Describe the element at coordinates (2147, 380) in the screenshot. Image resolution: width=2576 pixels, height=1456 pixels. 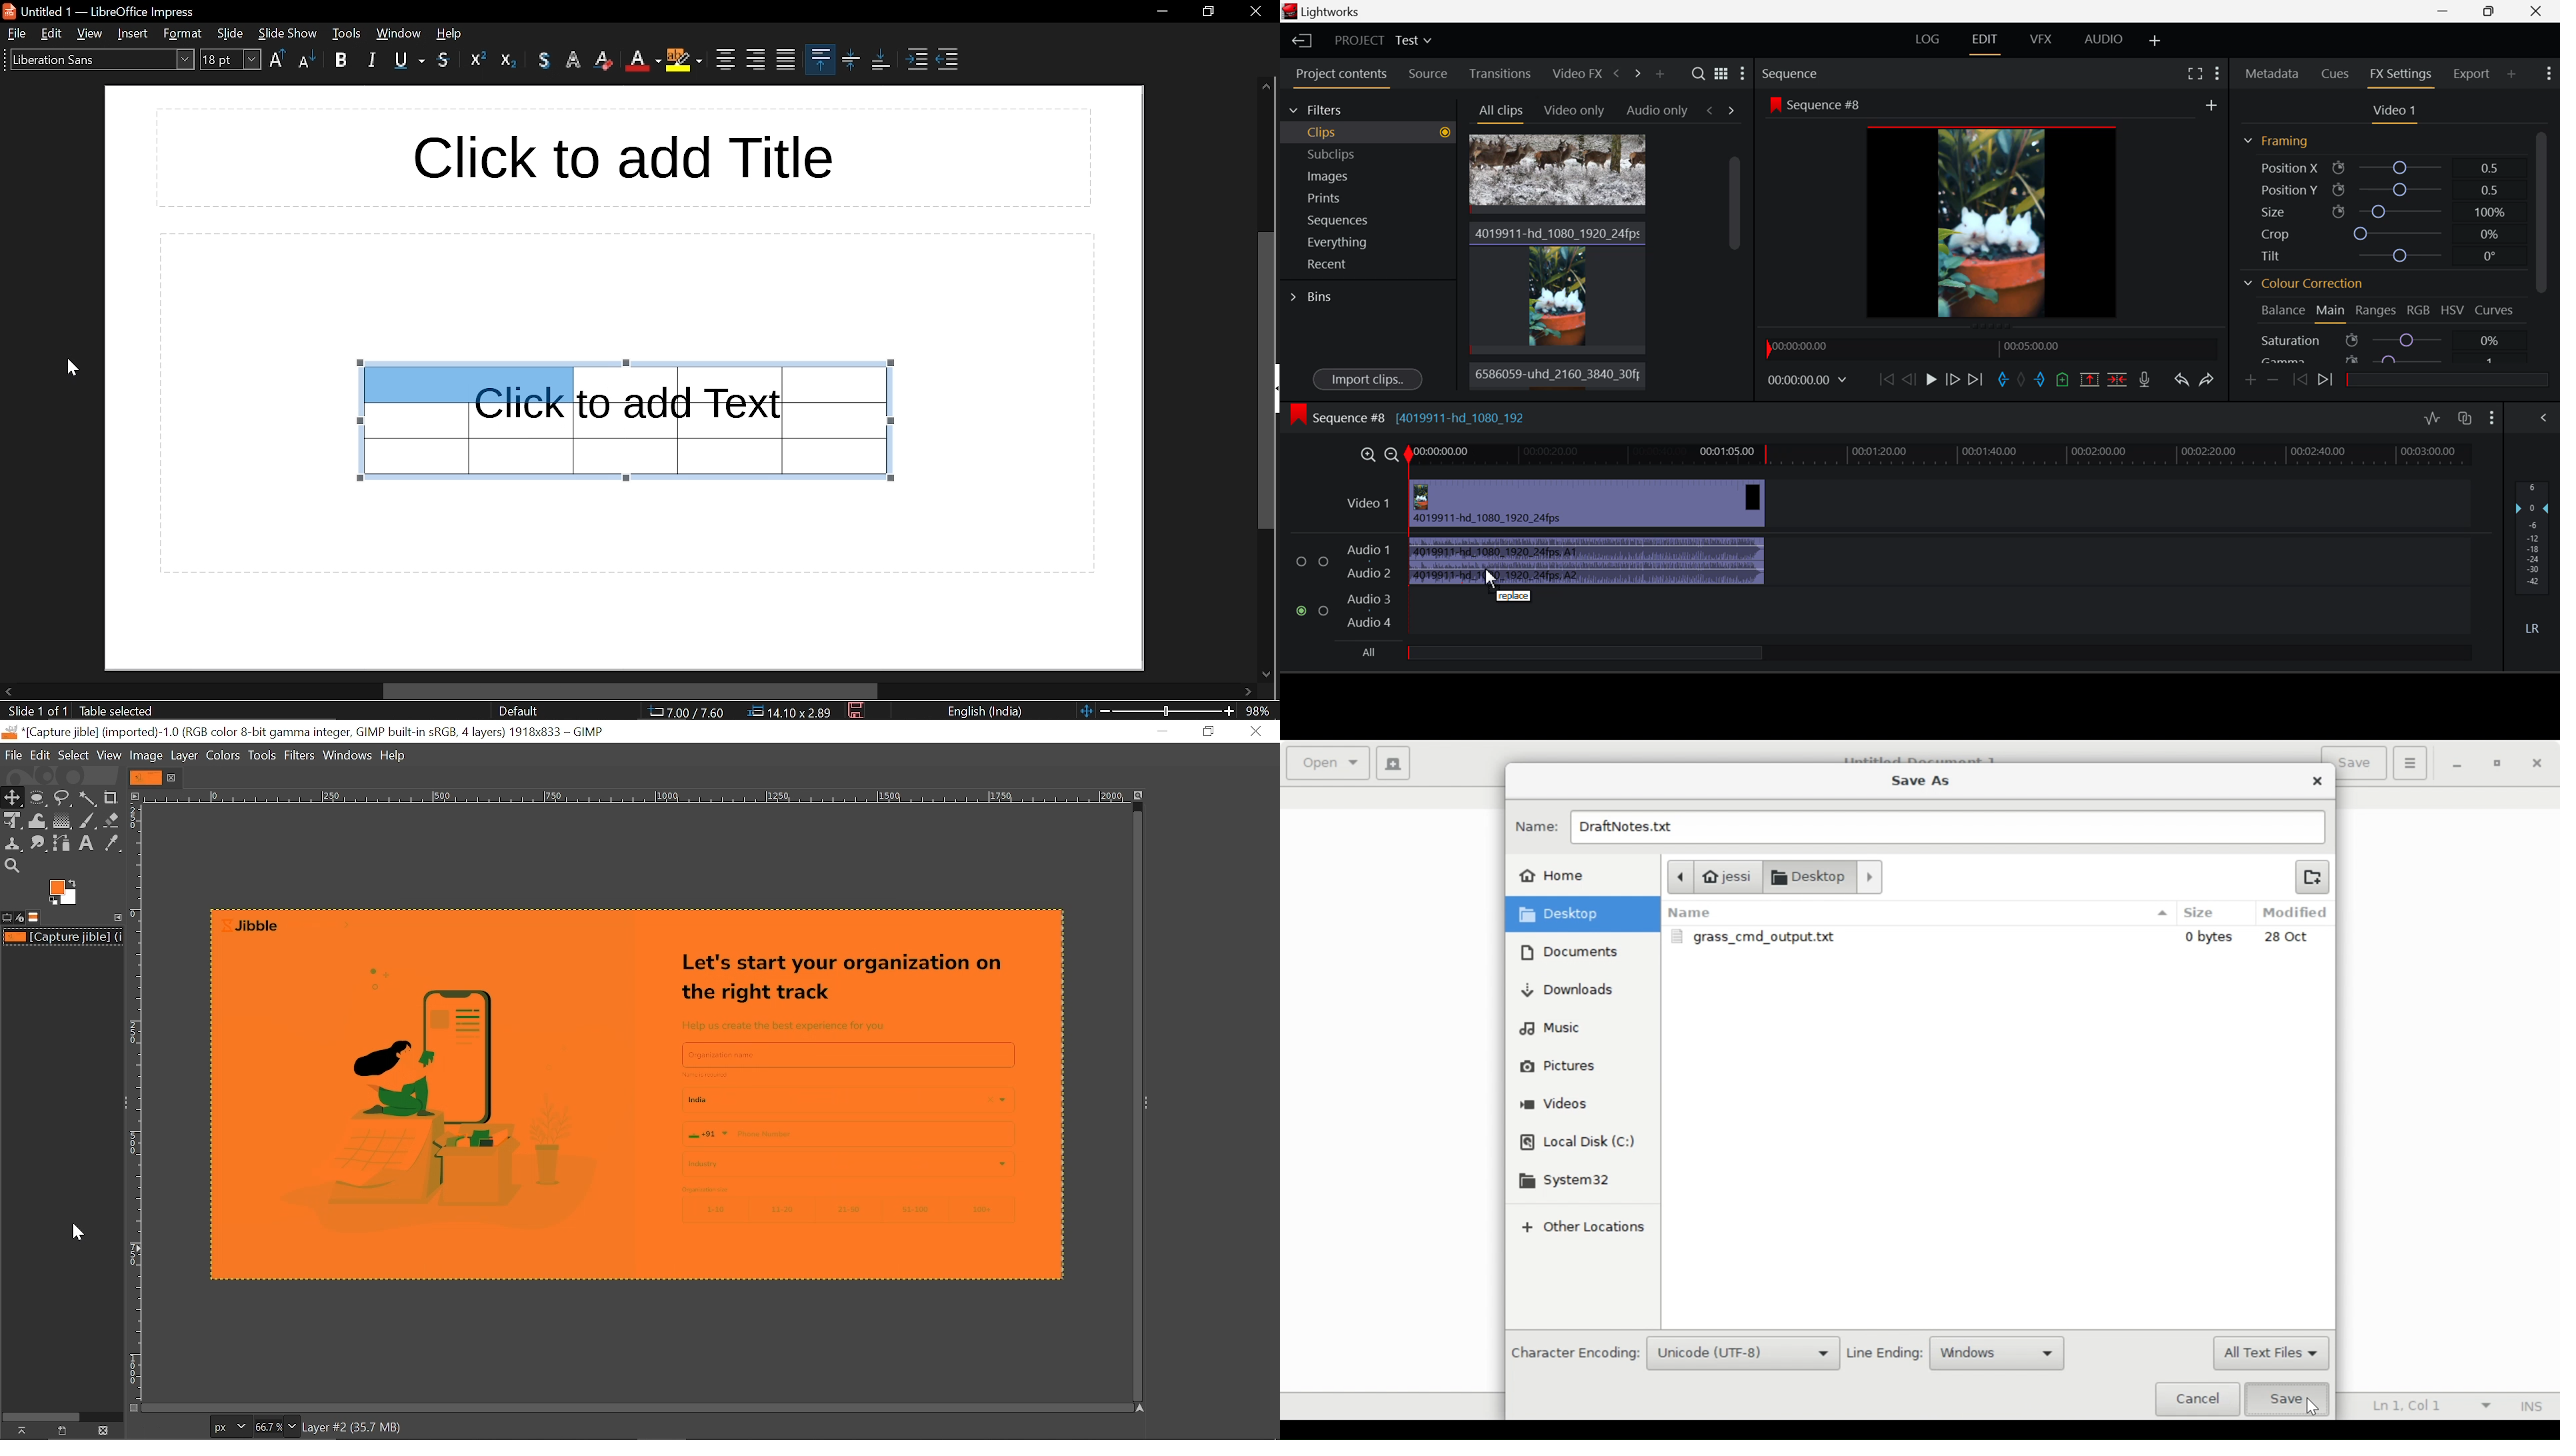
I see `Record Voiceover` at that location.